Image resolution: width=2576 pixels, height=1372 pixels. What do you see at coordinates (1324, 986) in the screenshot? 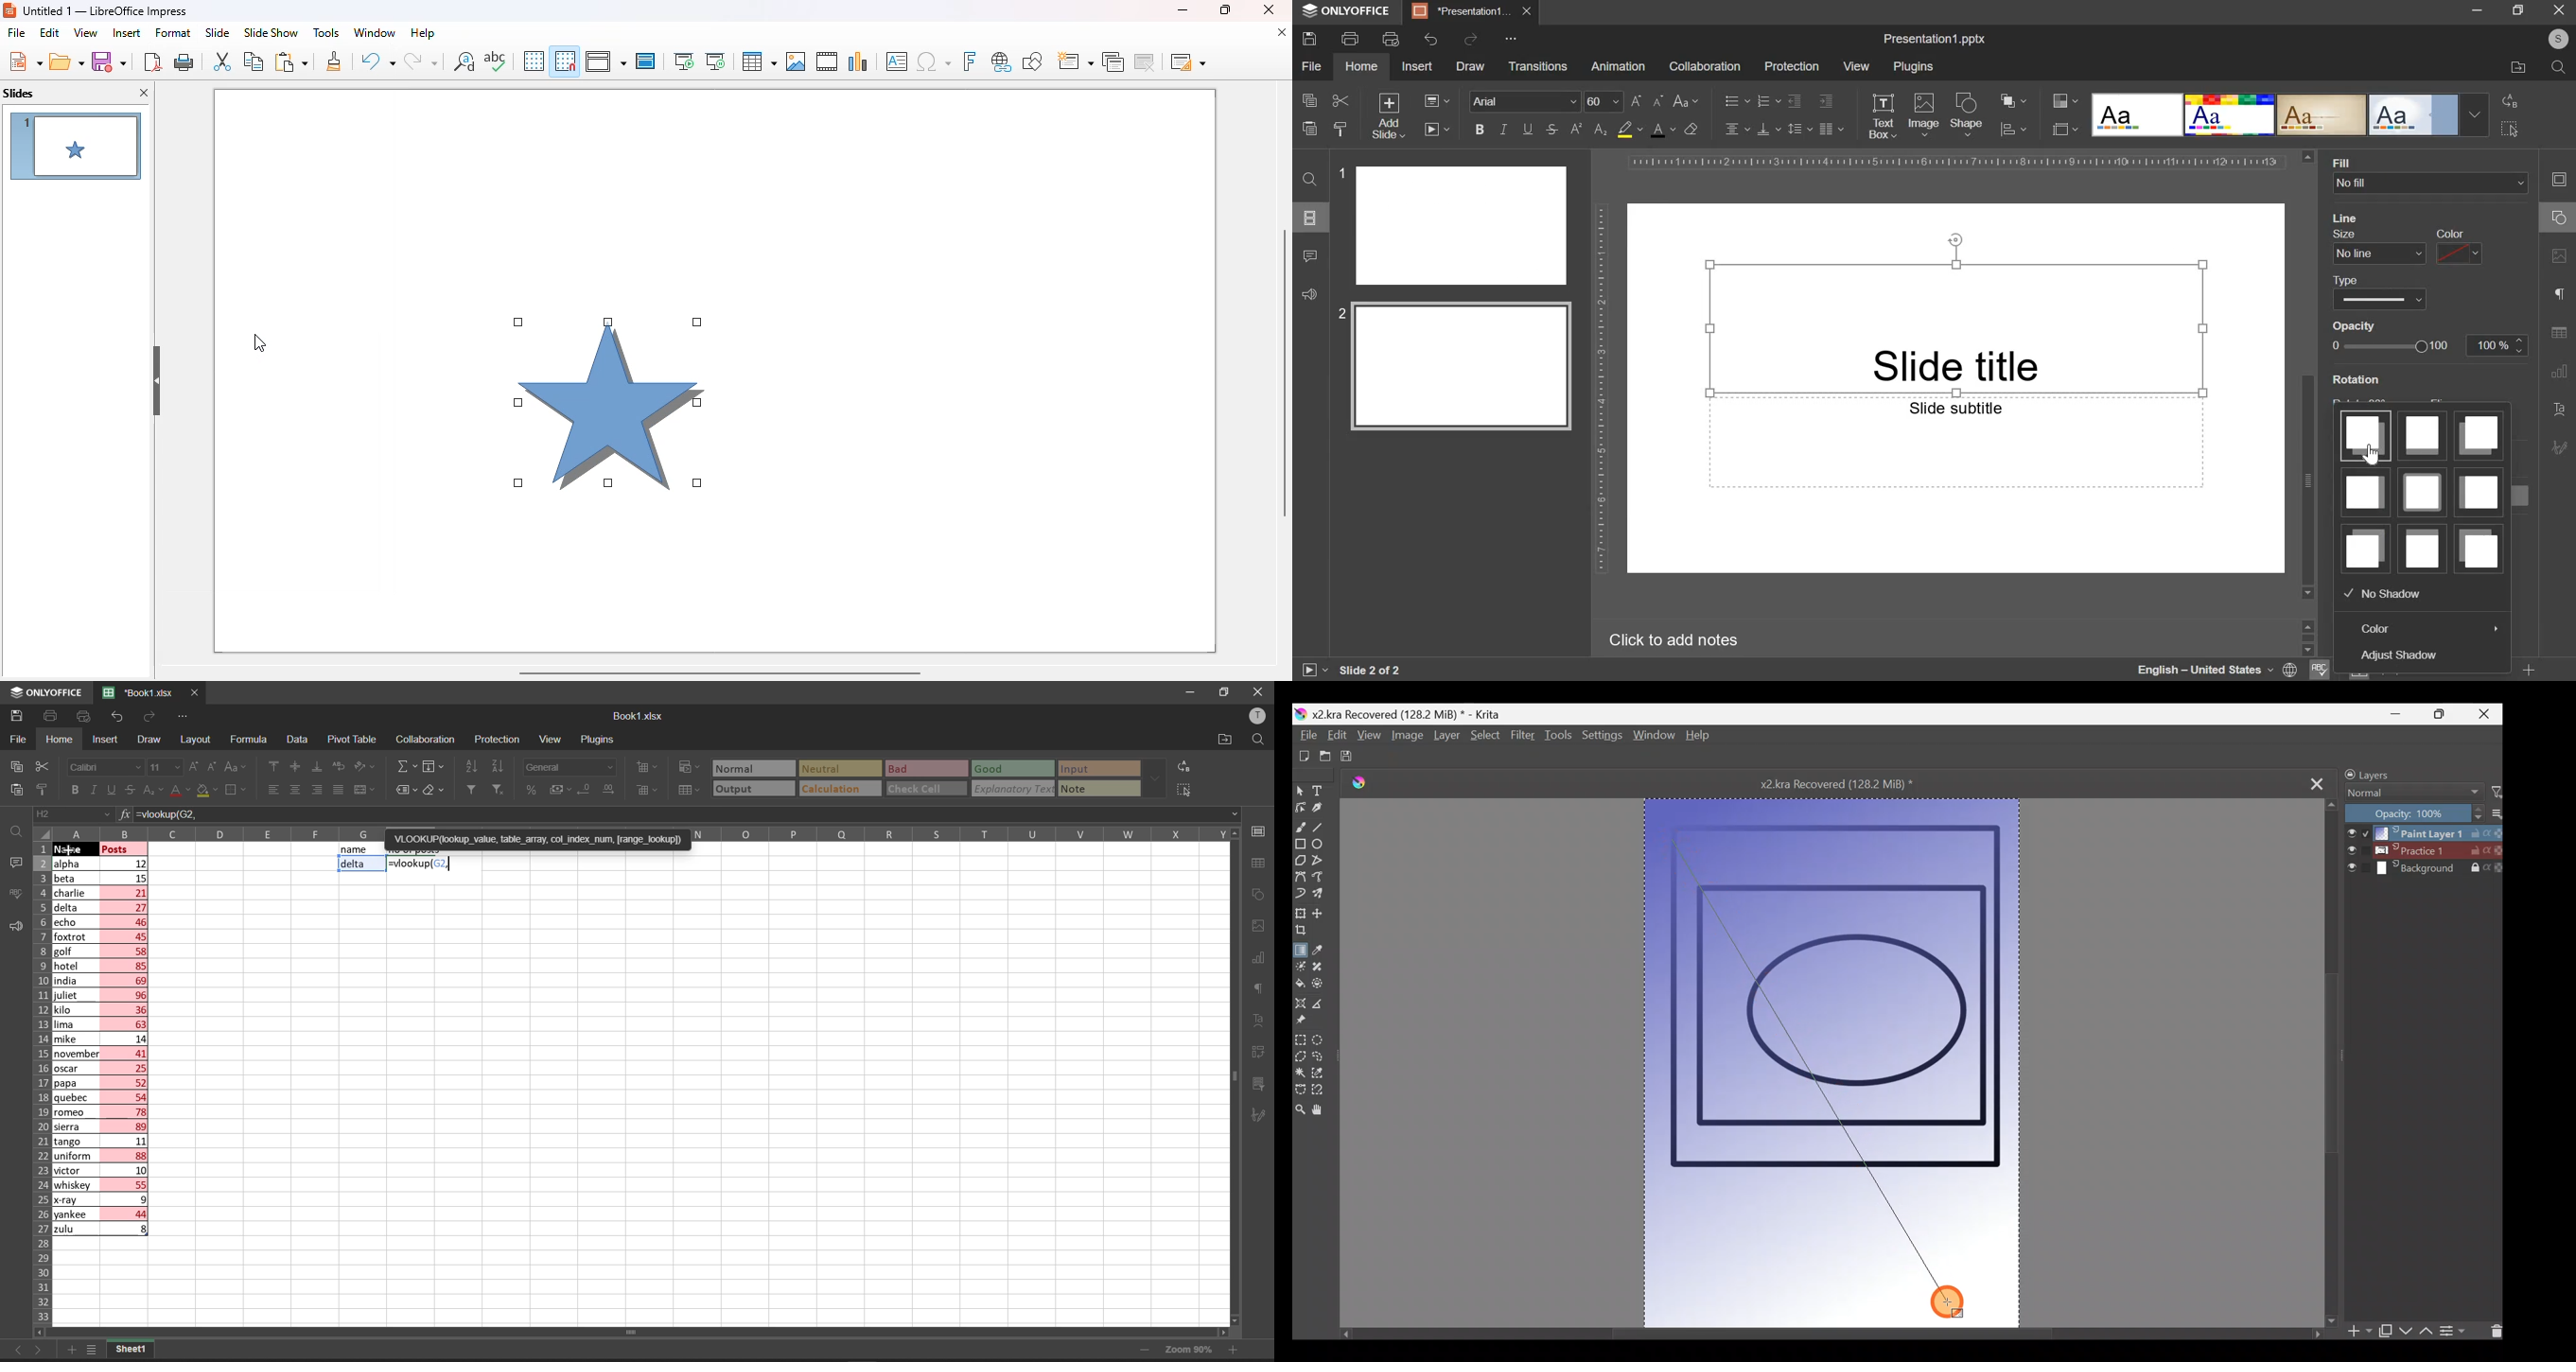
I see `Enclose & fill tool` at bounding box center [1324, 986].